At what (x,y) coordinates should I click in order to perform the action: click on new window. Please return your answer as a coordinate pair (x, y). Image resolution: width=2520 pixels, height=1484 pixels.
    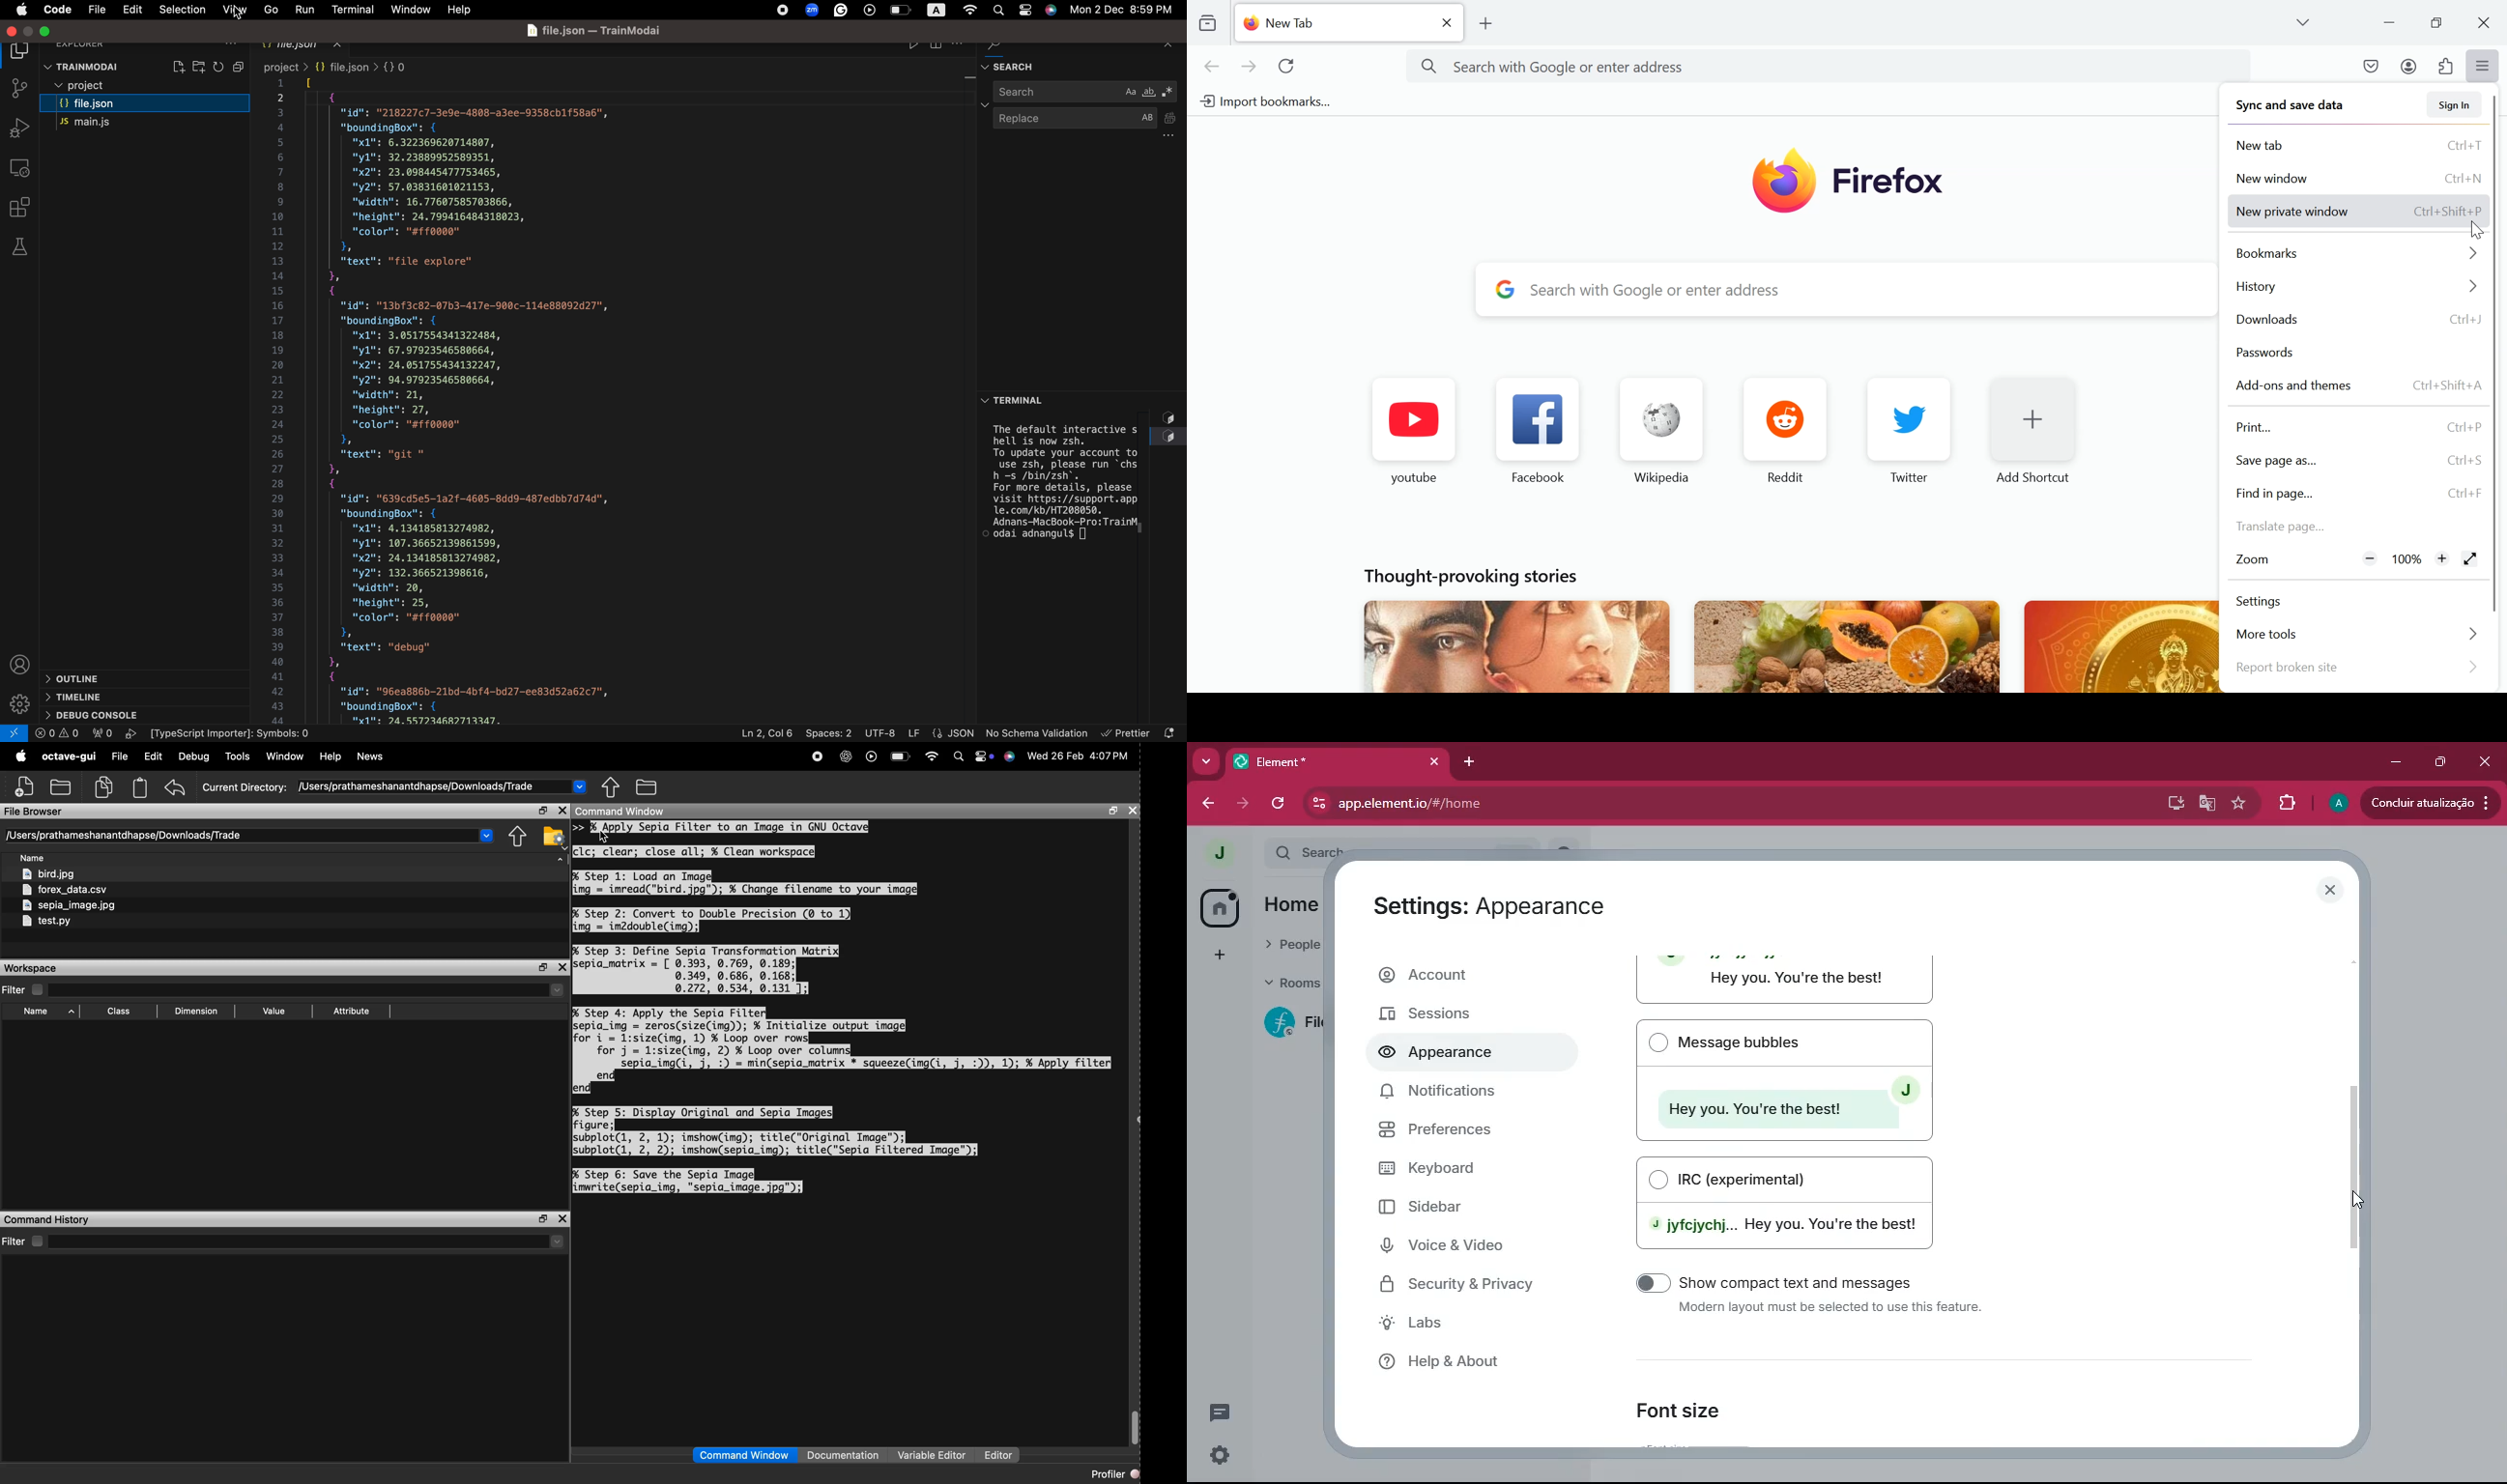
    Looking at the image, I should click on (2358, 176).